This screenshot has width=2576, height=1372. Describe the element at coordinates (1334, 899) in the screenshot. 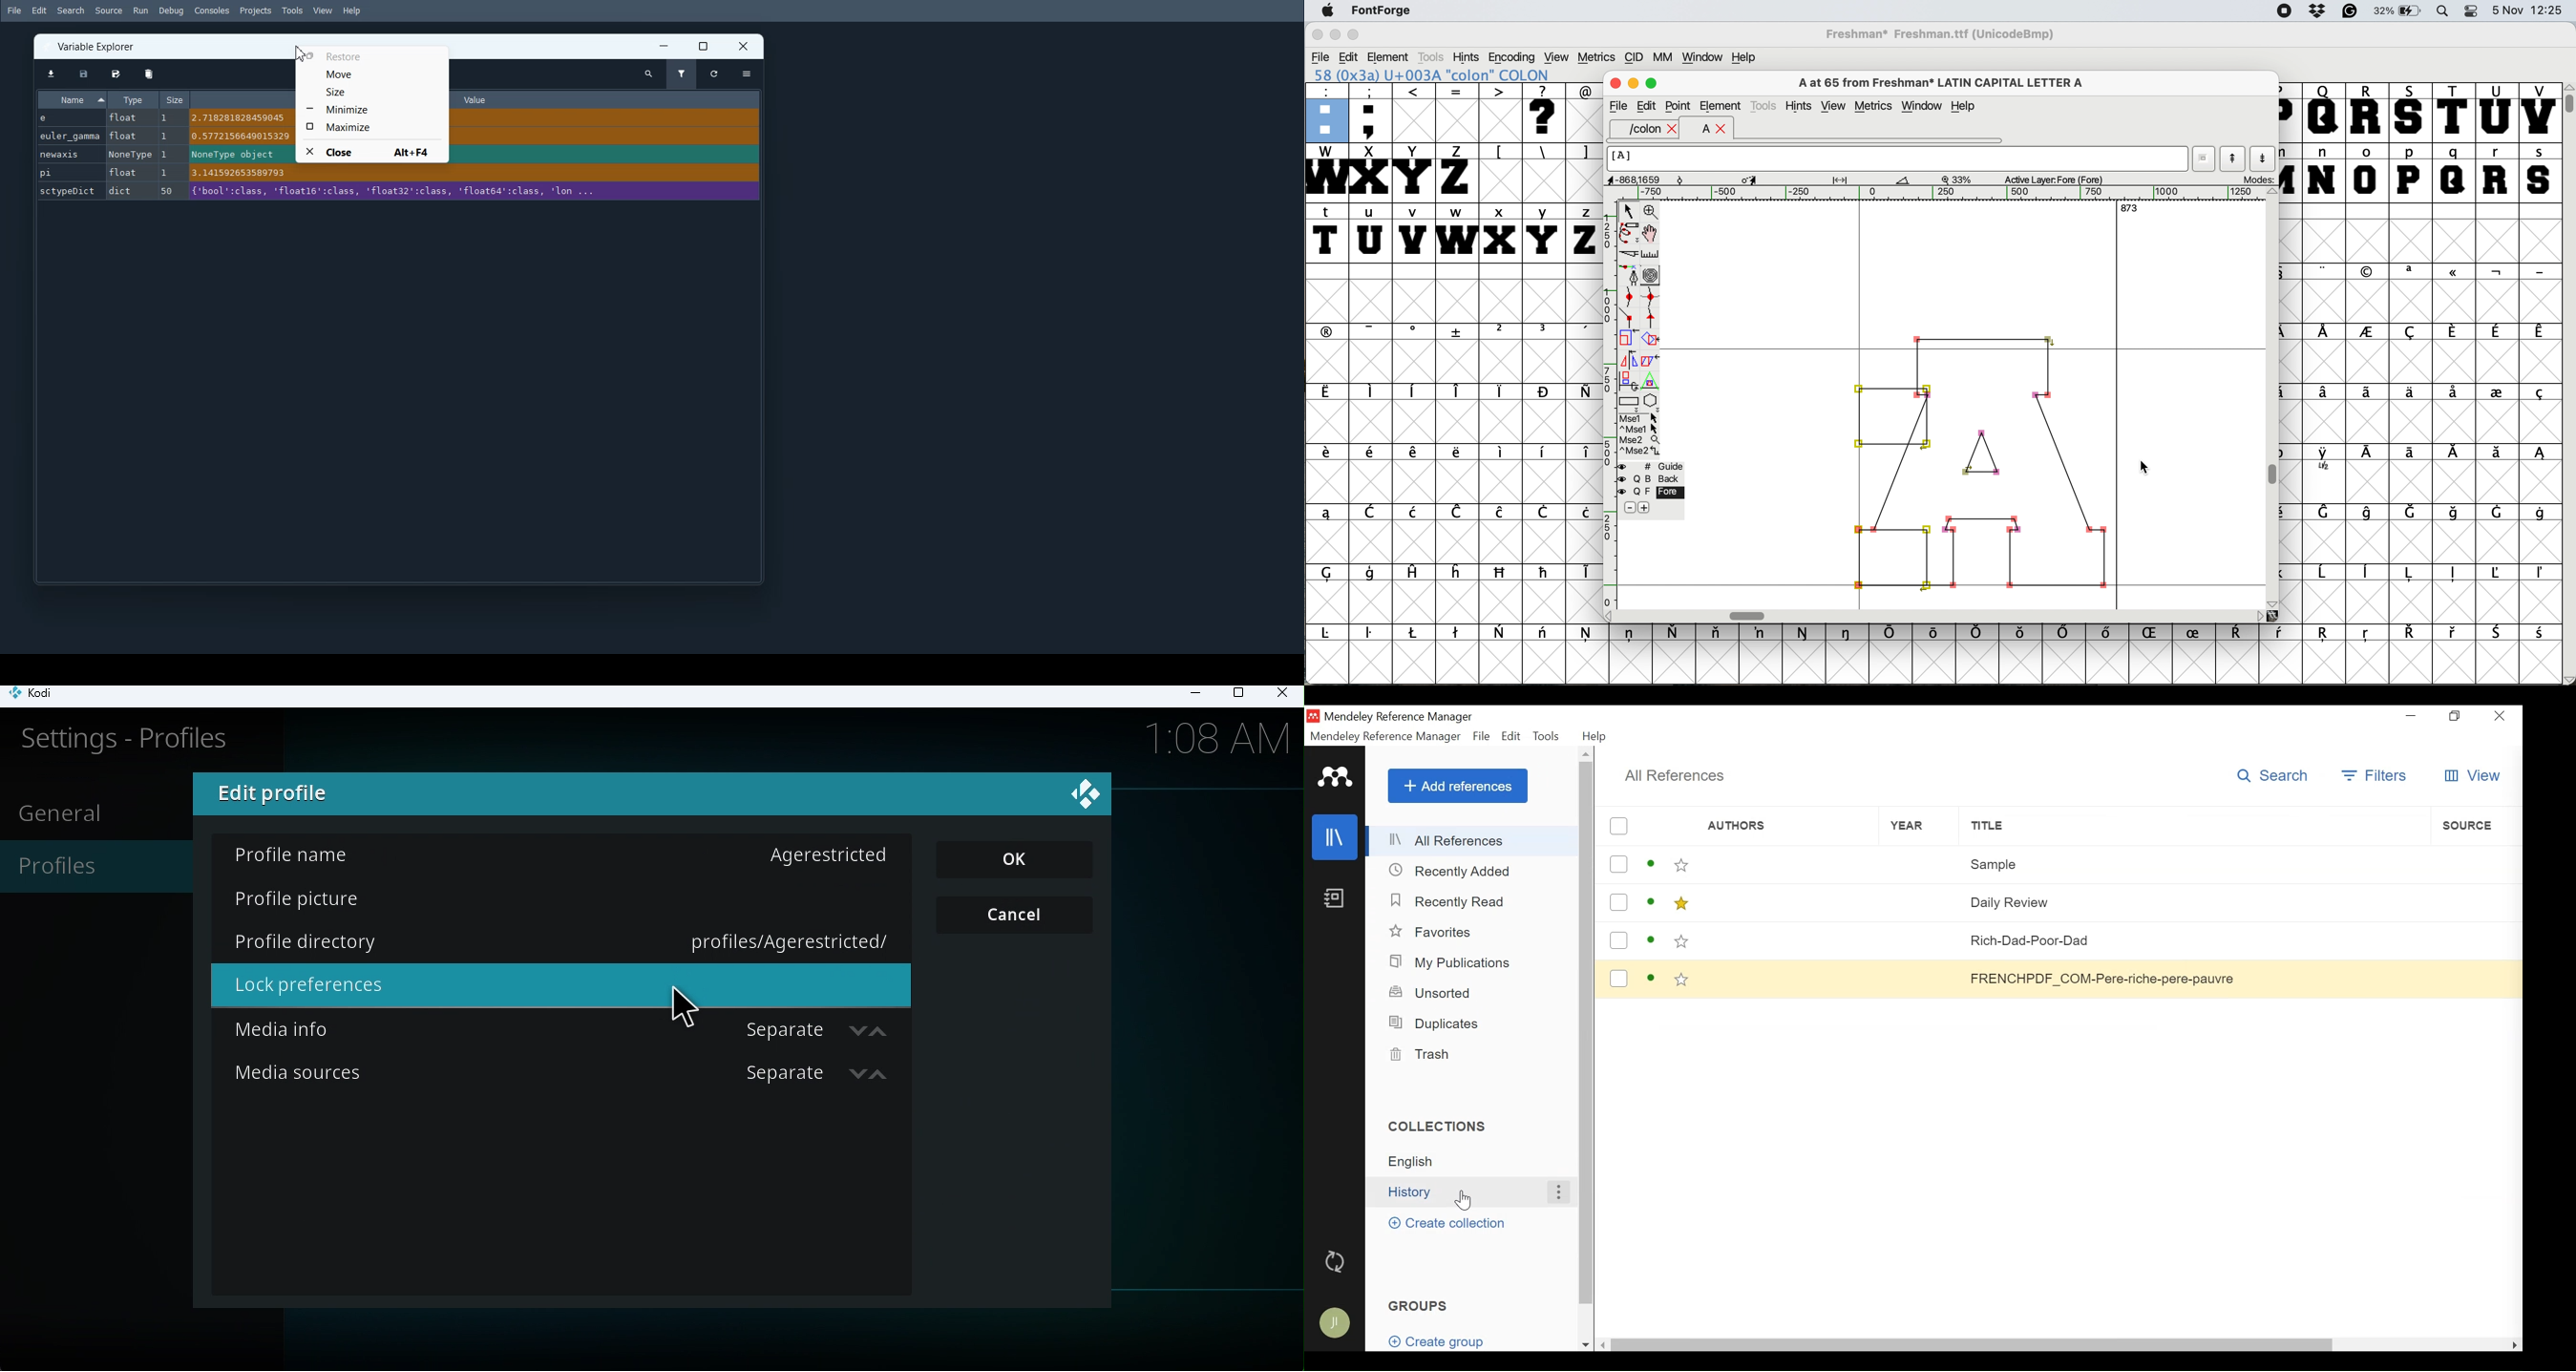

I see `Notebook` at that location.